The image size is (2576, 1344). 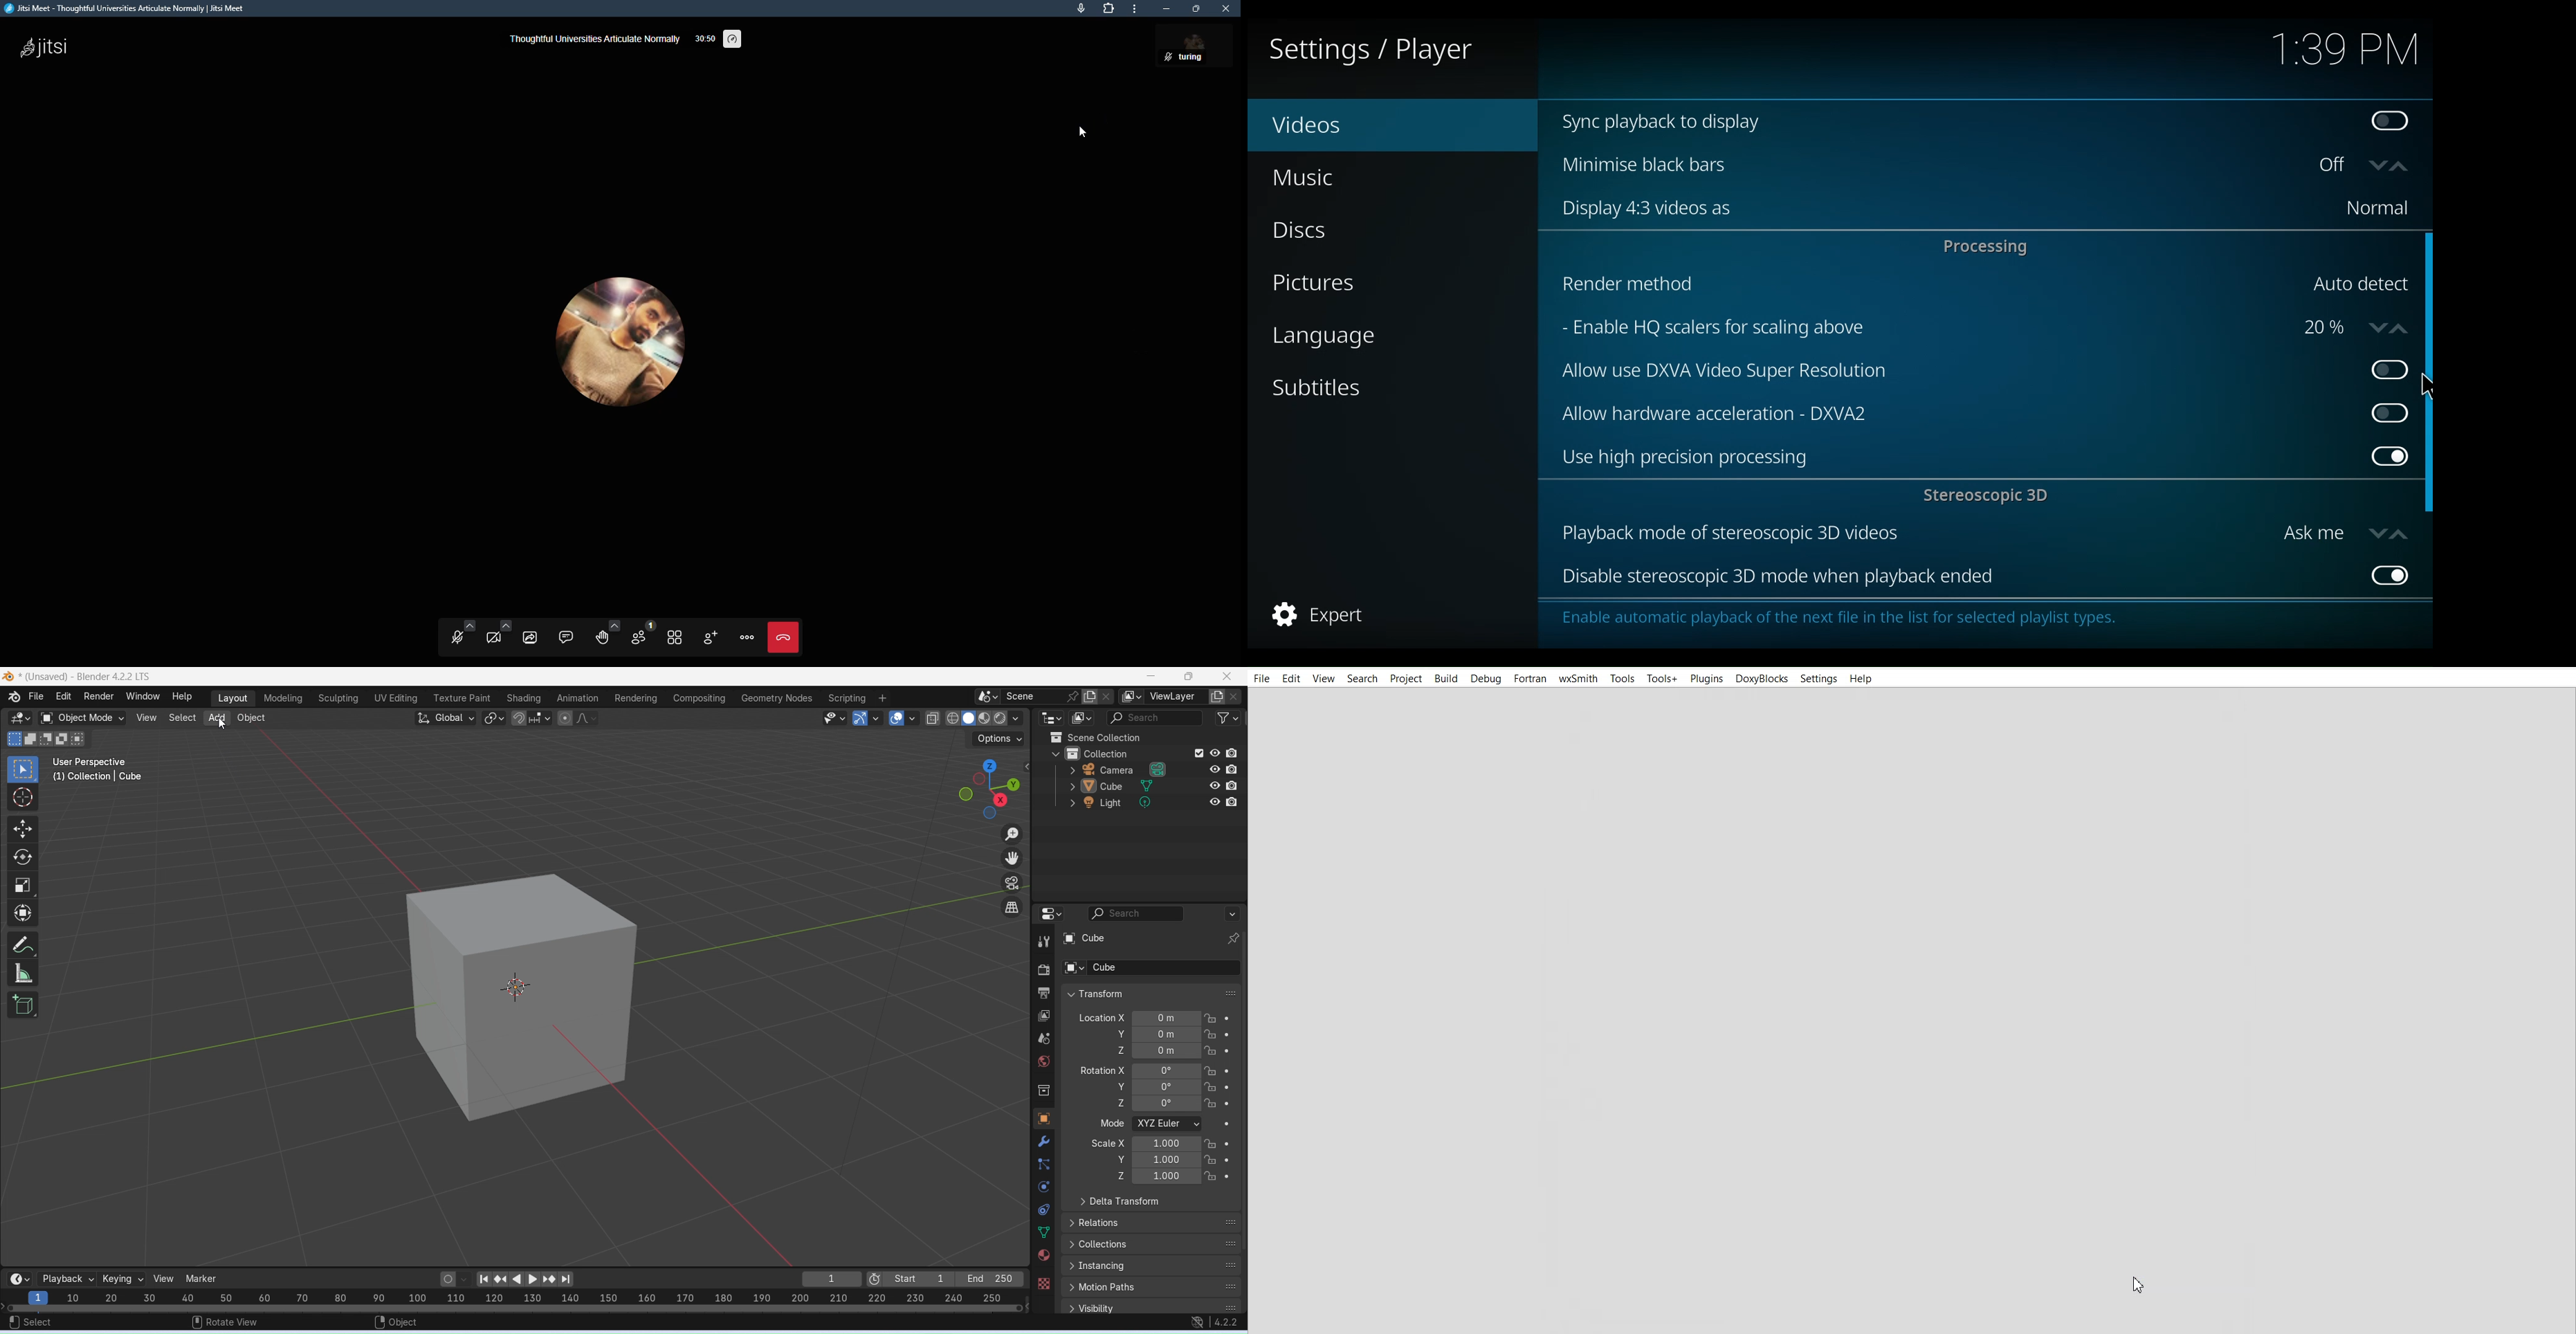 What do you see at coordinates (1861, 679) in the screenshot?
I see `Help` at bounding box center [1861, 679].